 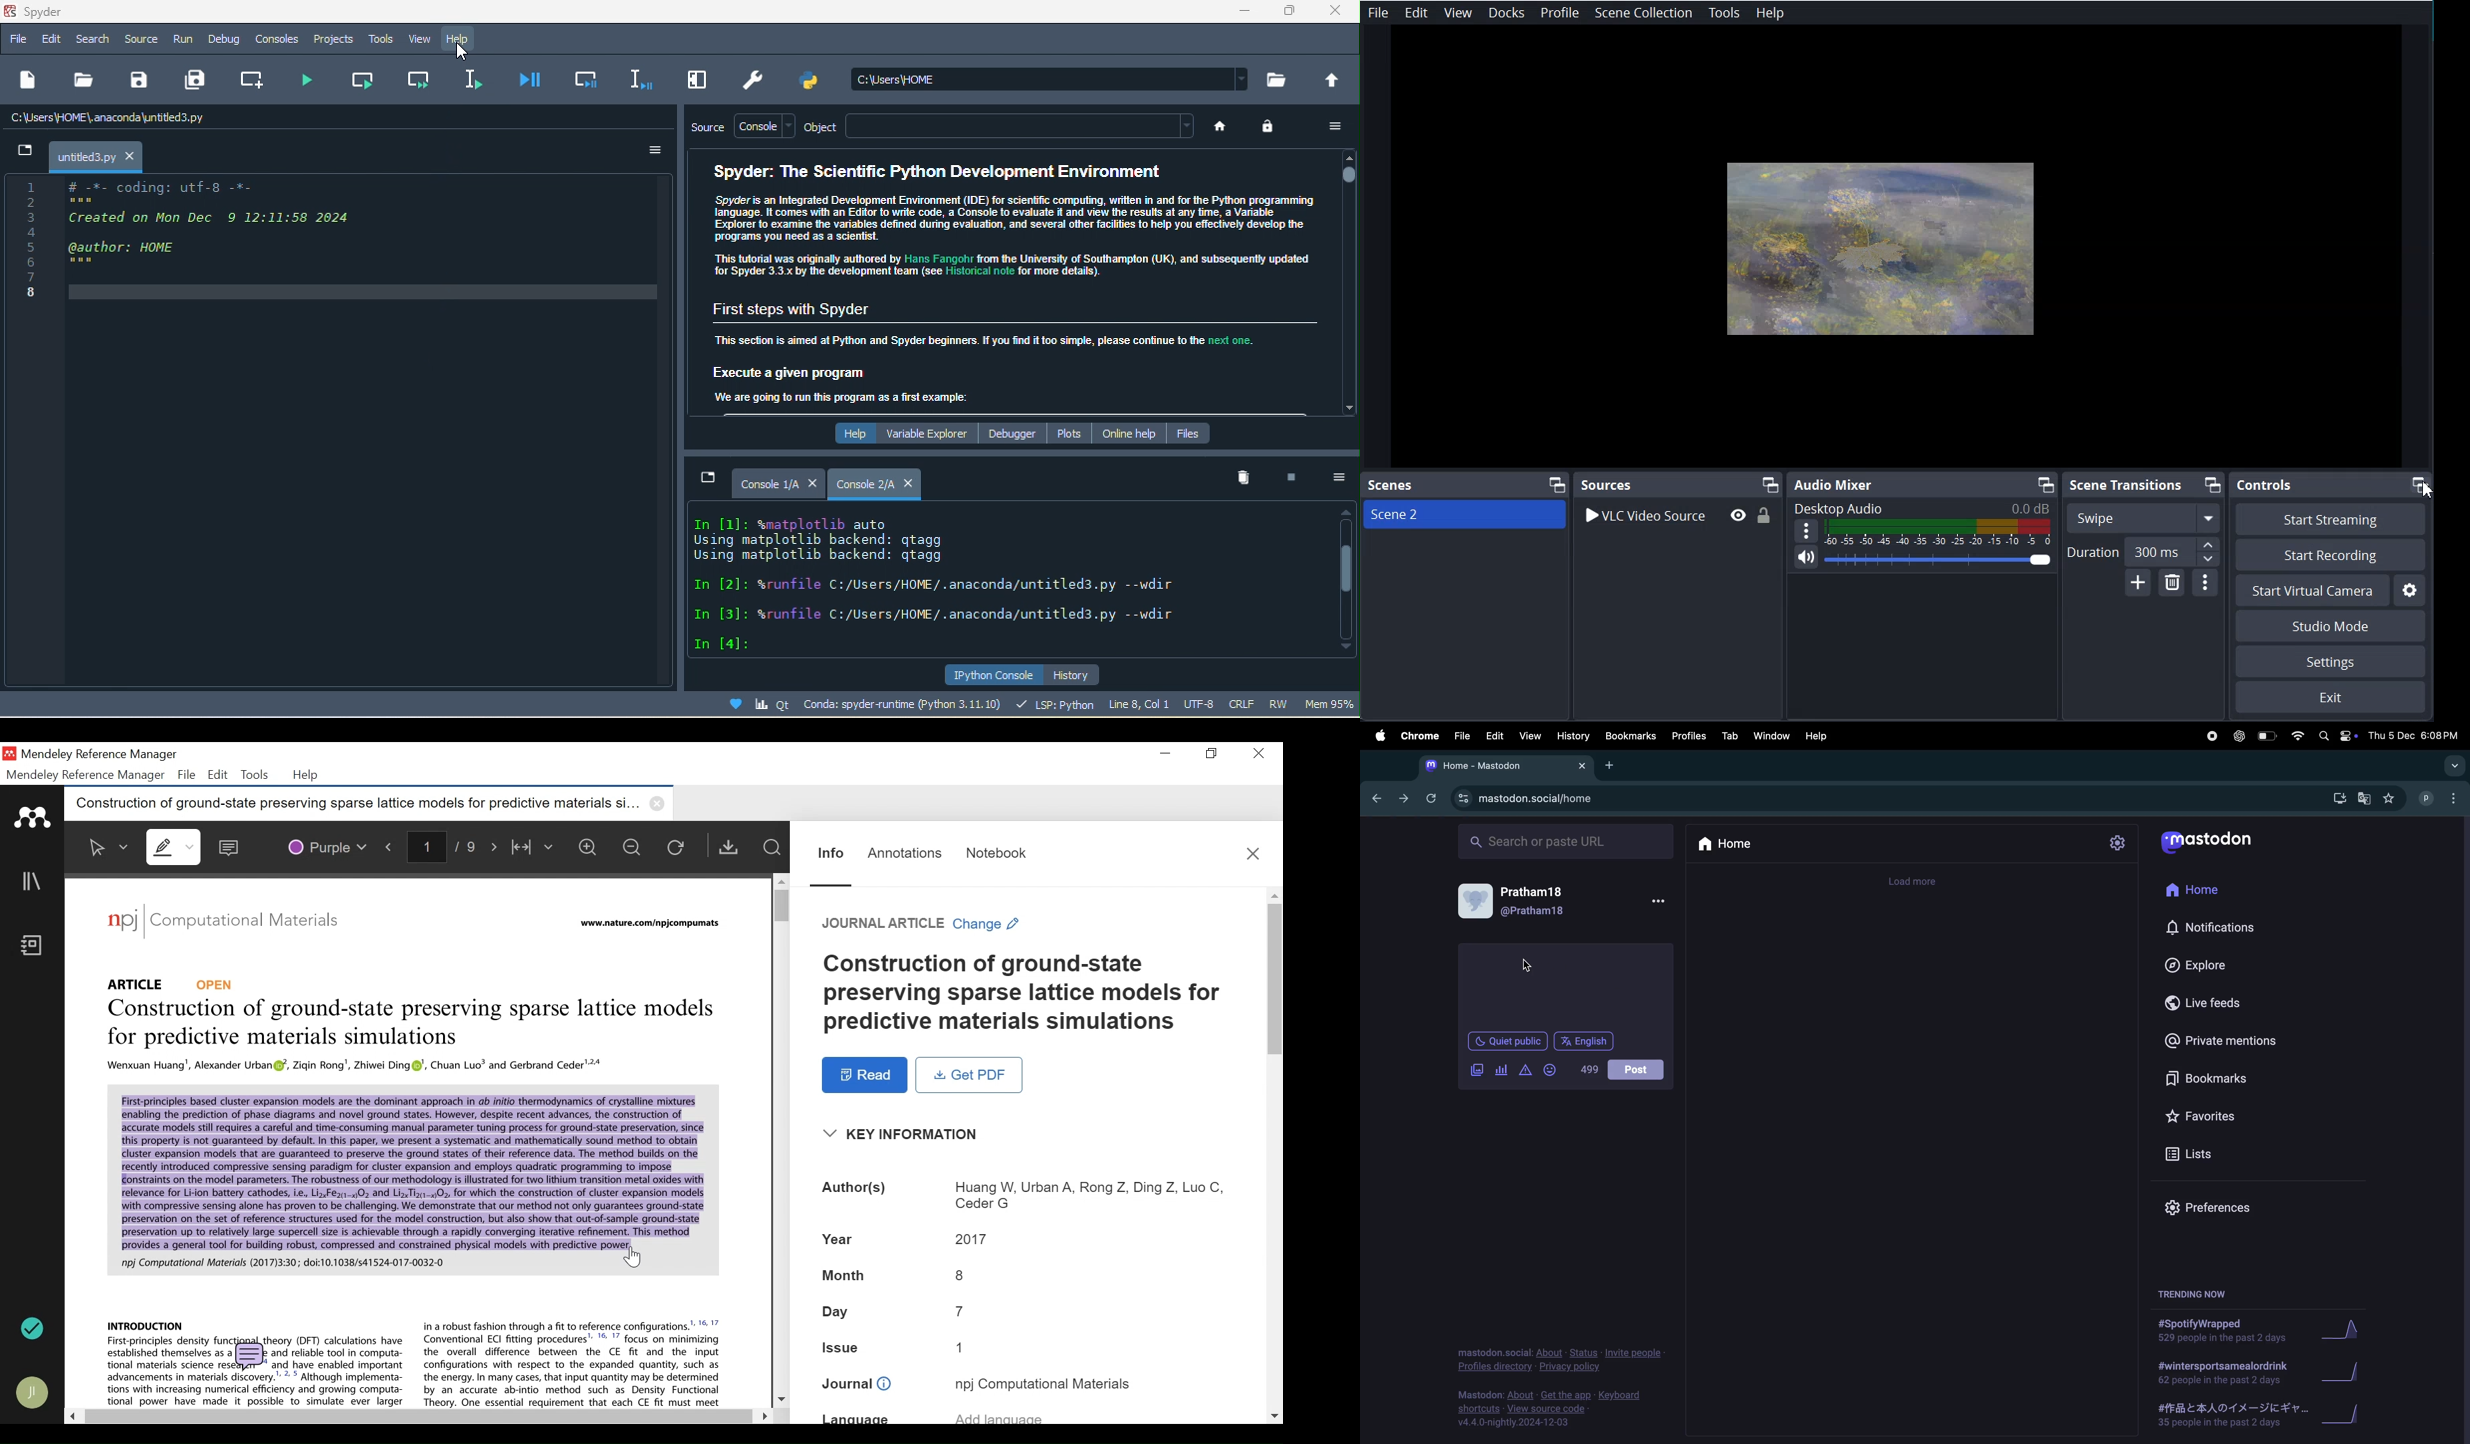 I want to click on Information , so click(x=832, y=854).